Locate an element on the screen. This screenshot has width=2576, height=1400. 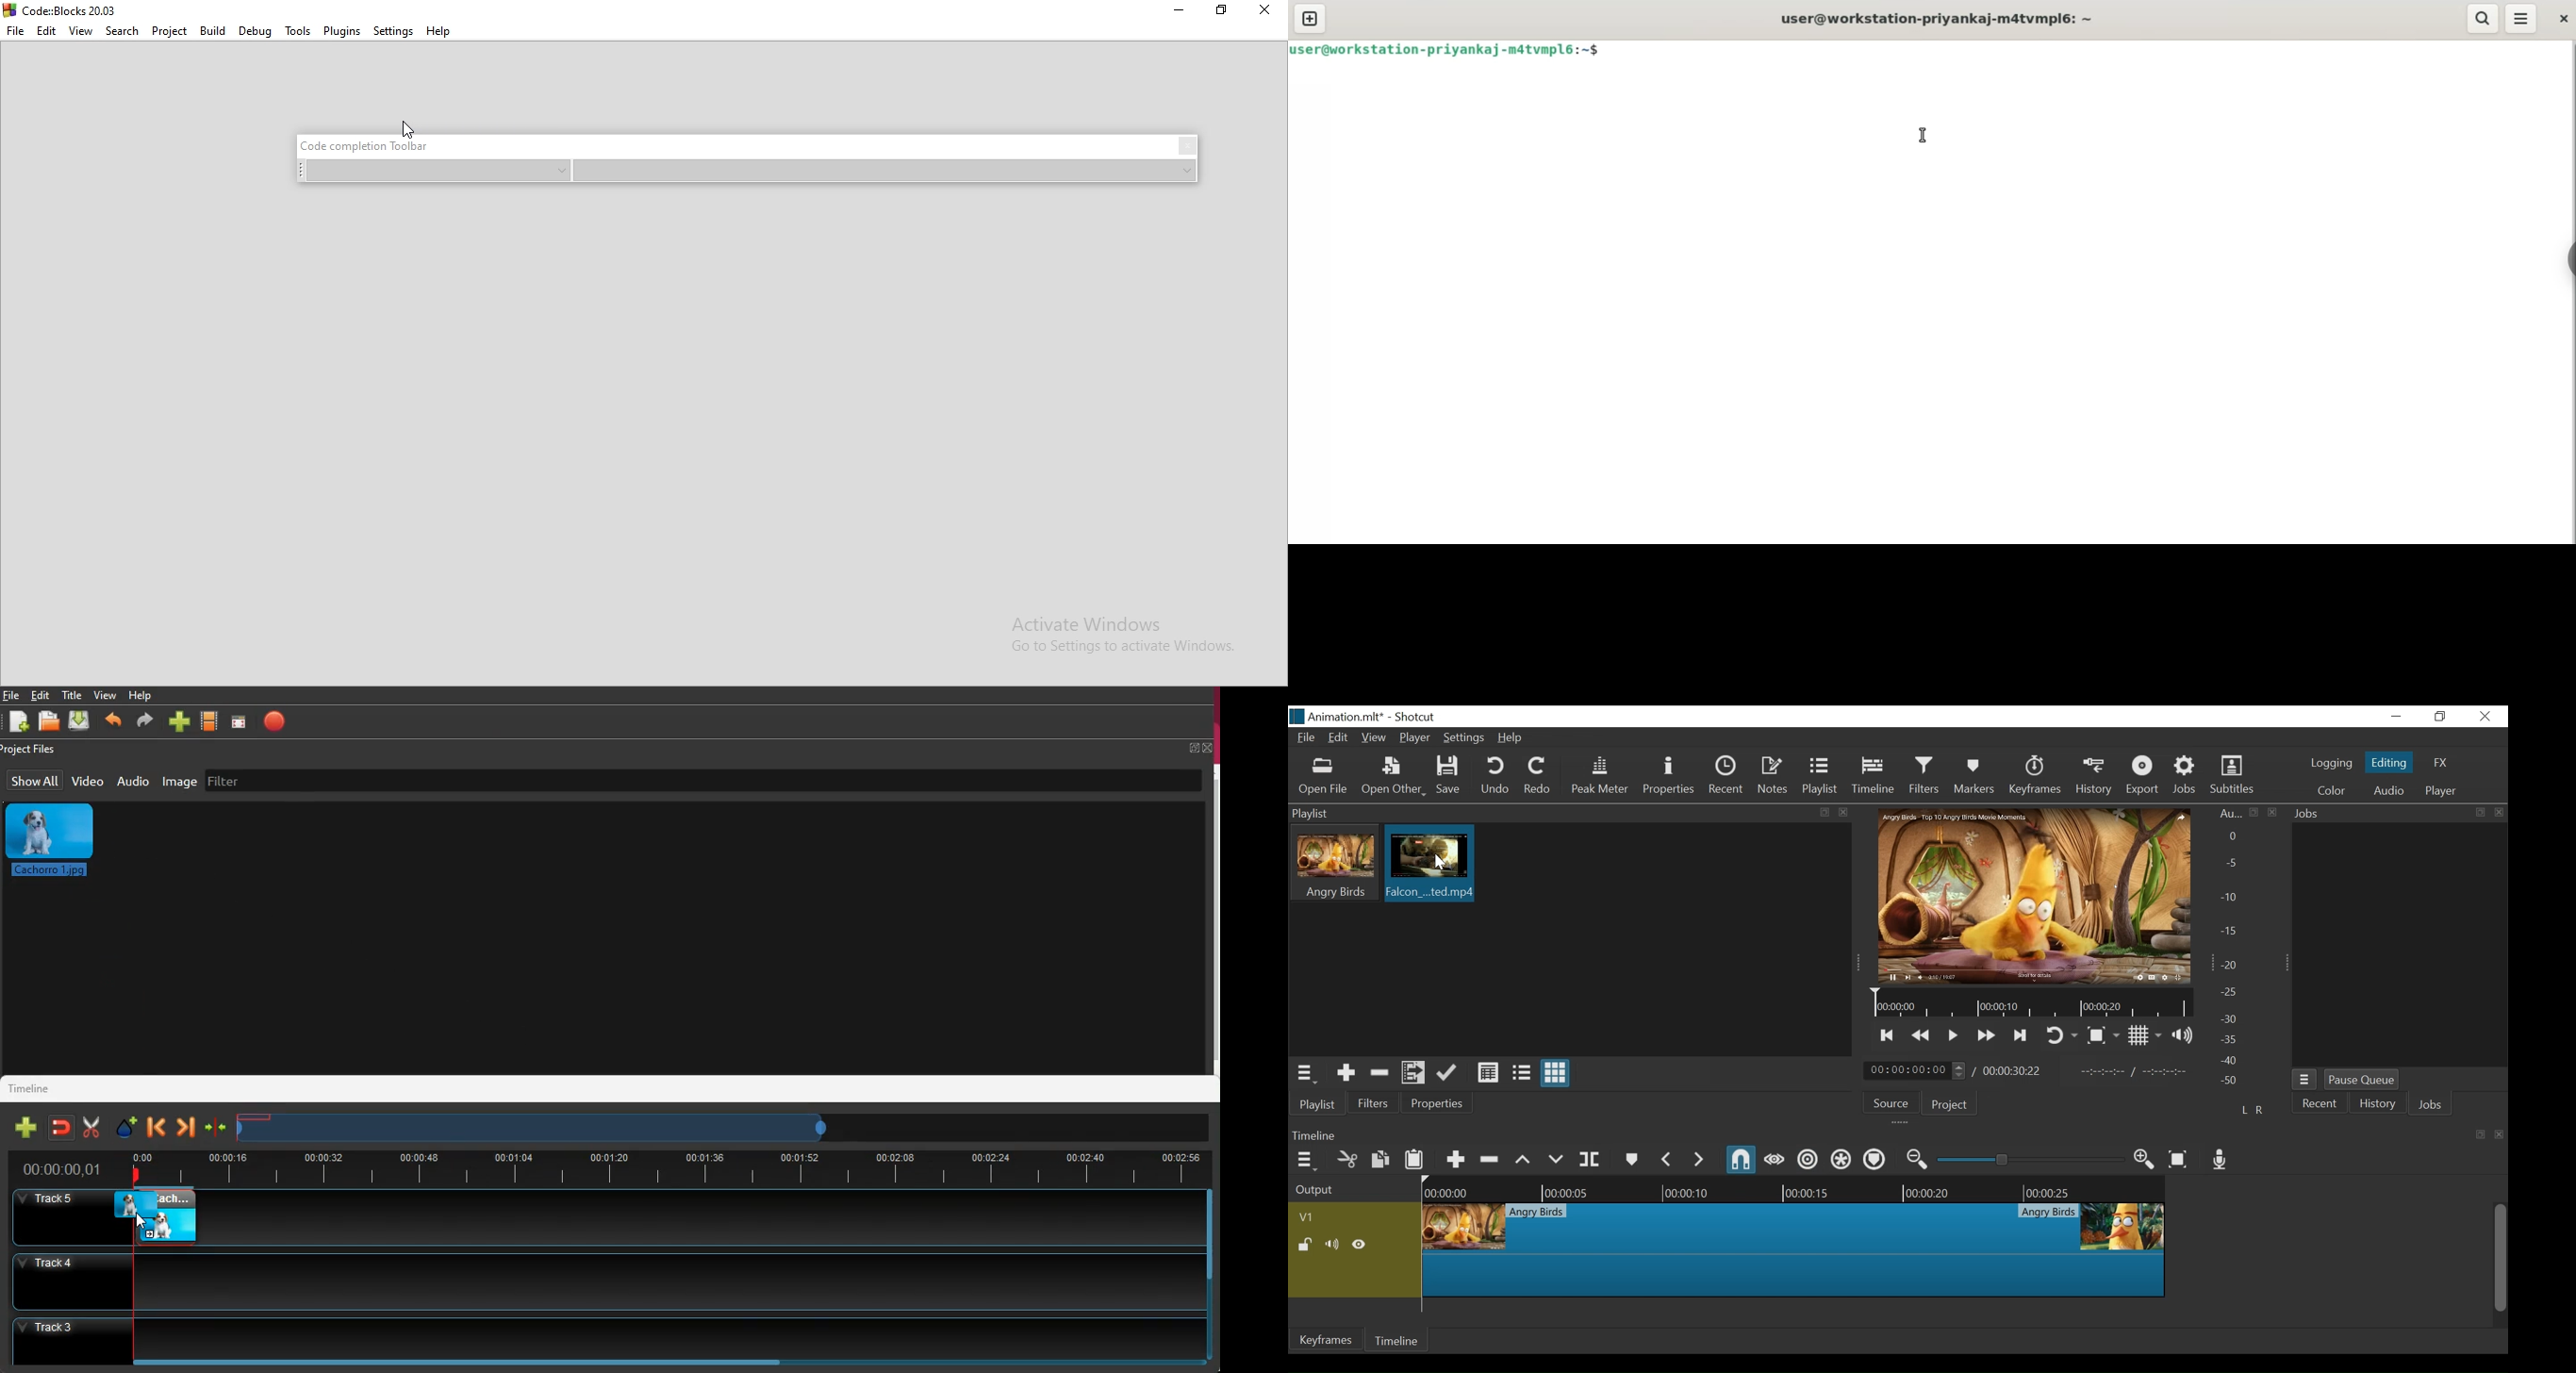
track5 is located at coordinates (698, 1218).